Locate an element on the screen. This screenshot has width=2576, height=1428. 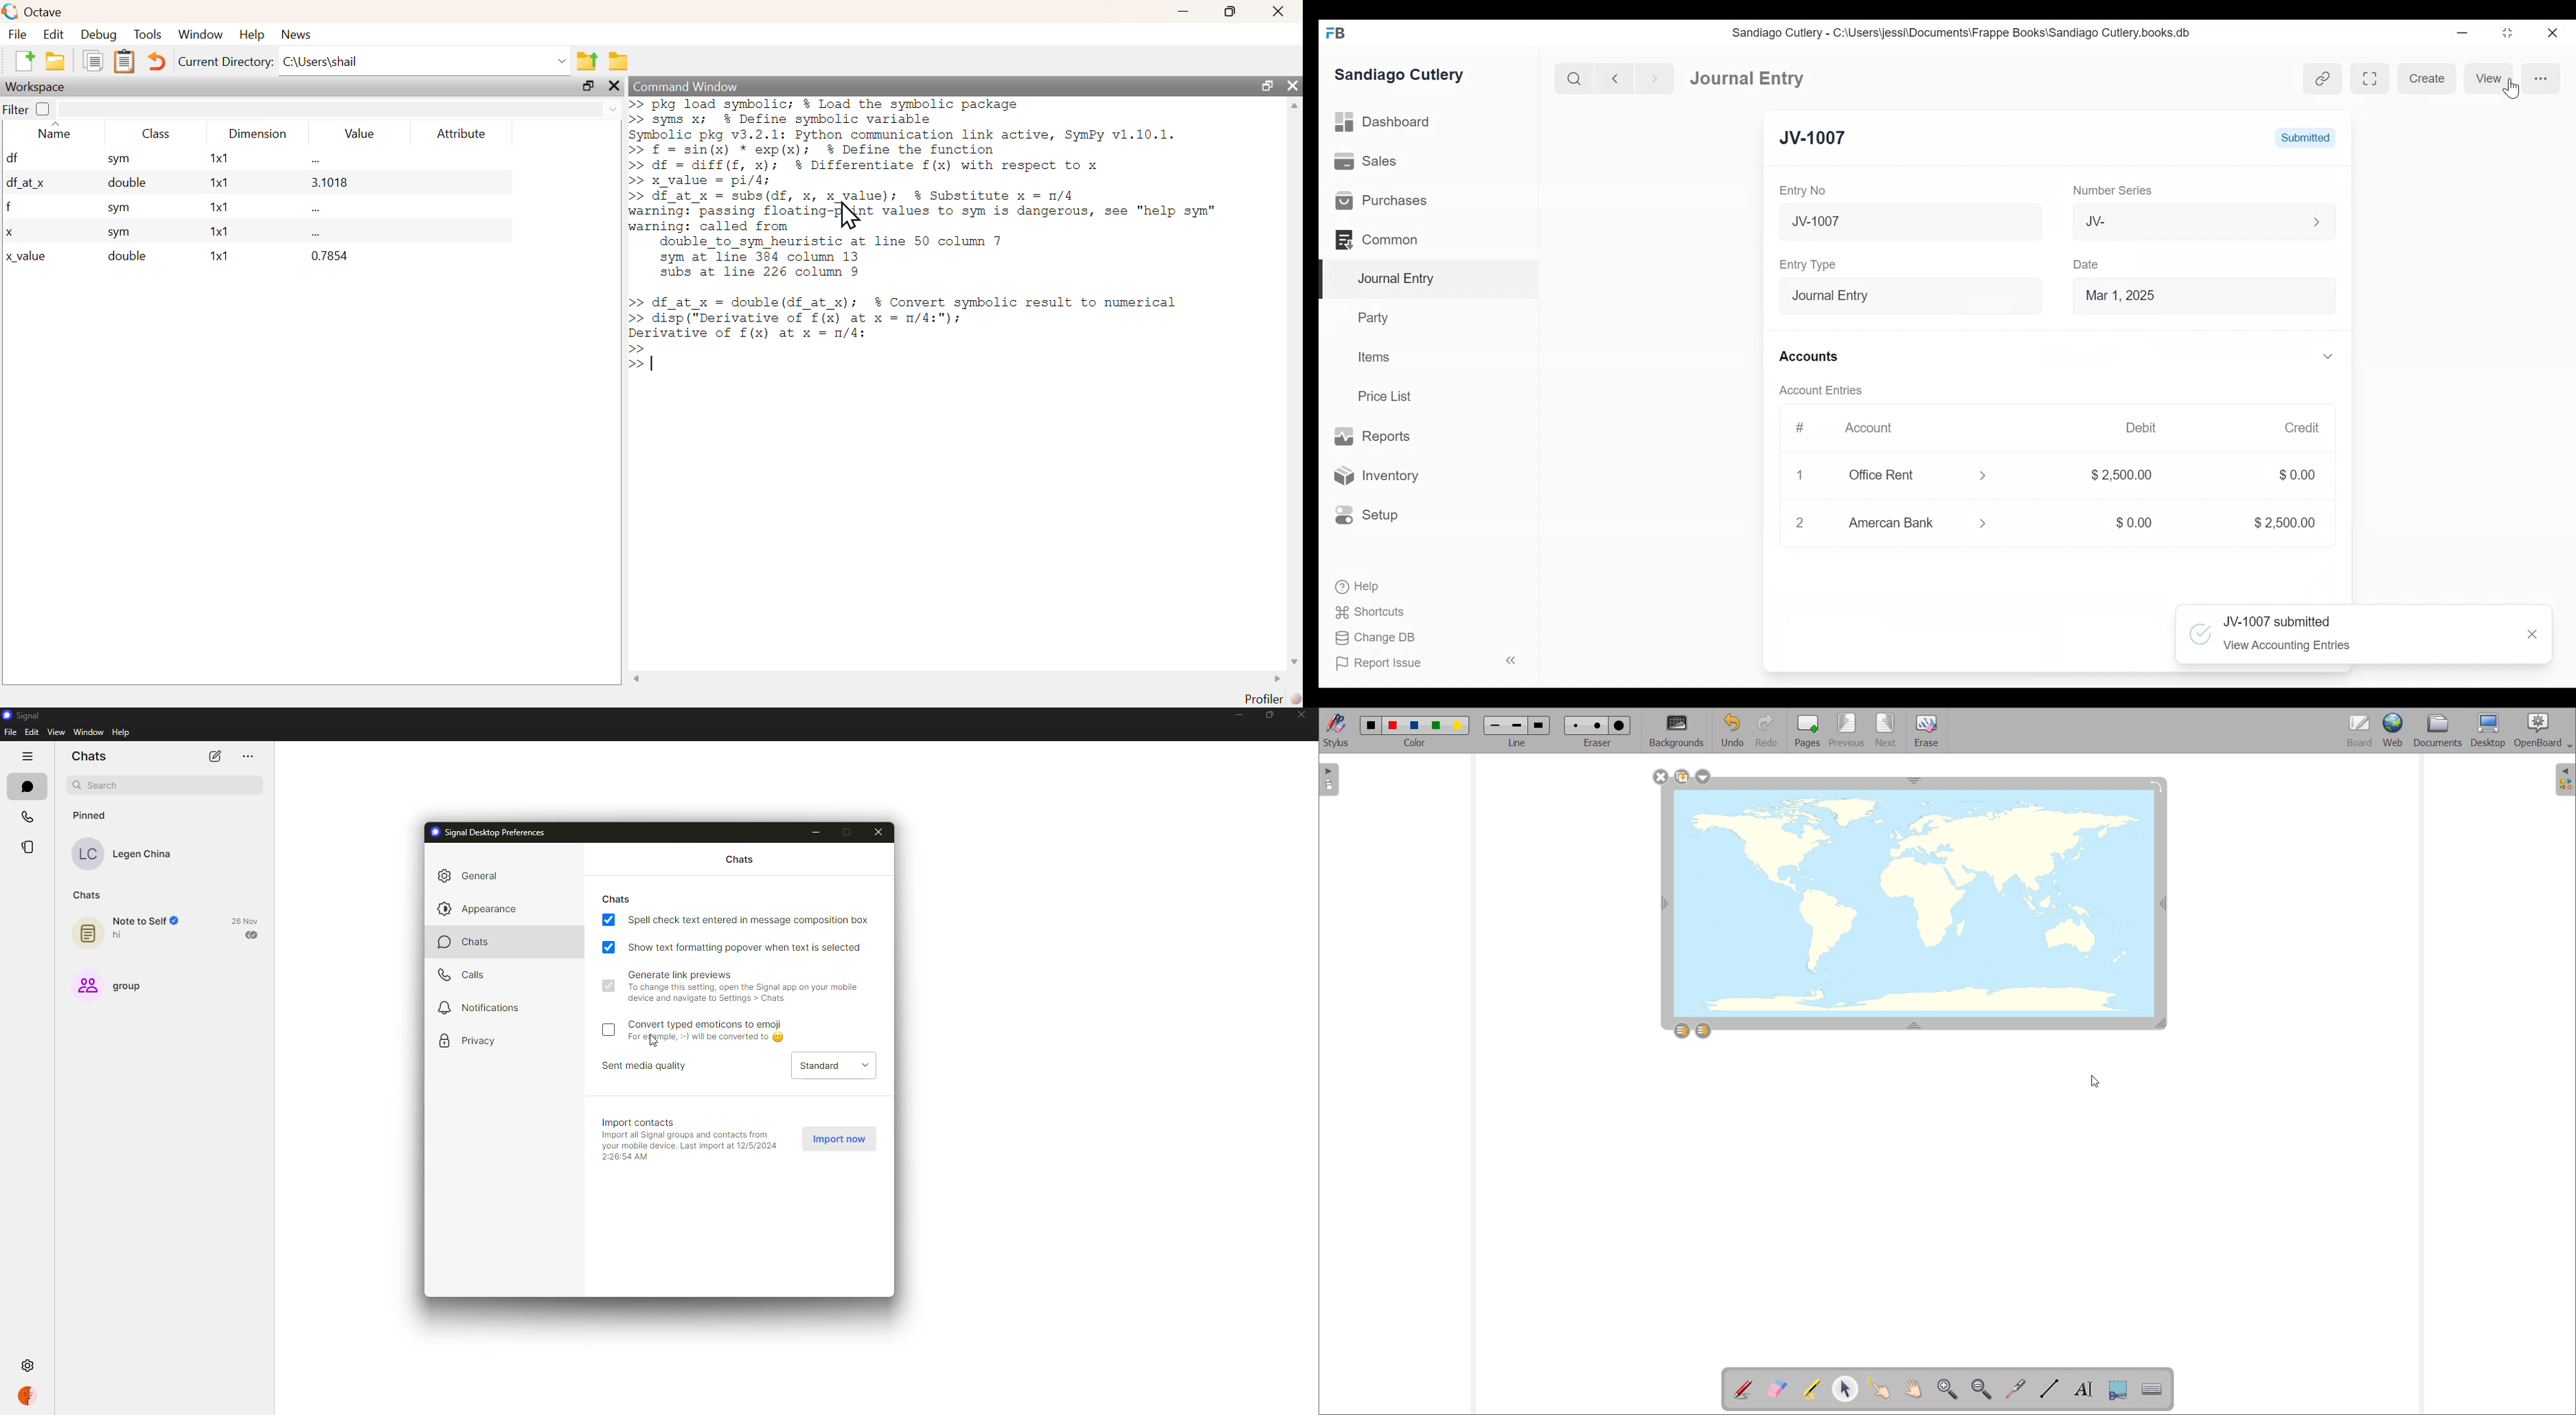
redo is located at coordinates (1766, 730).